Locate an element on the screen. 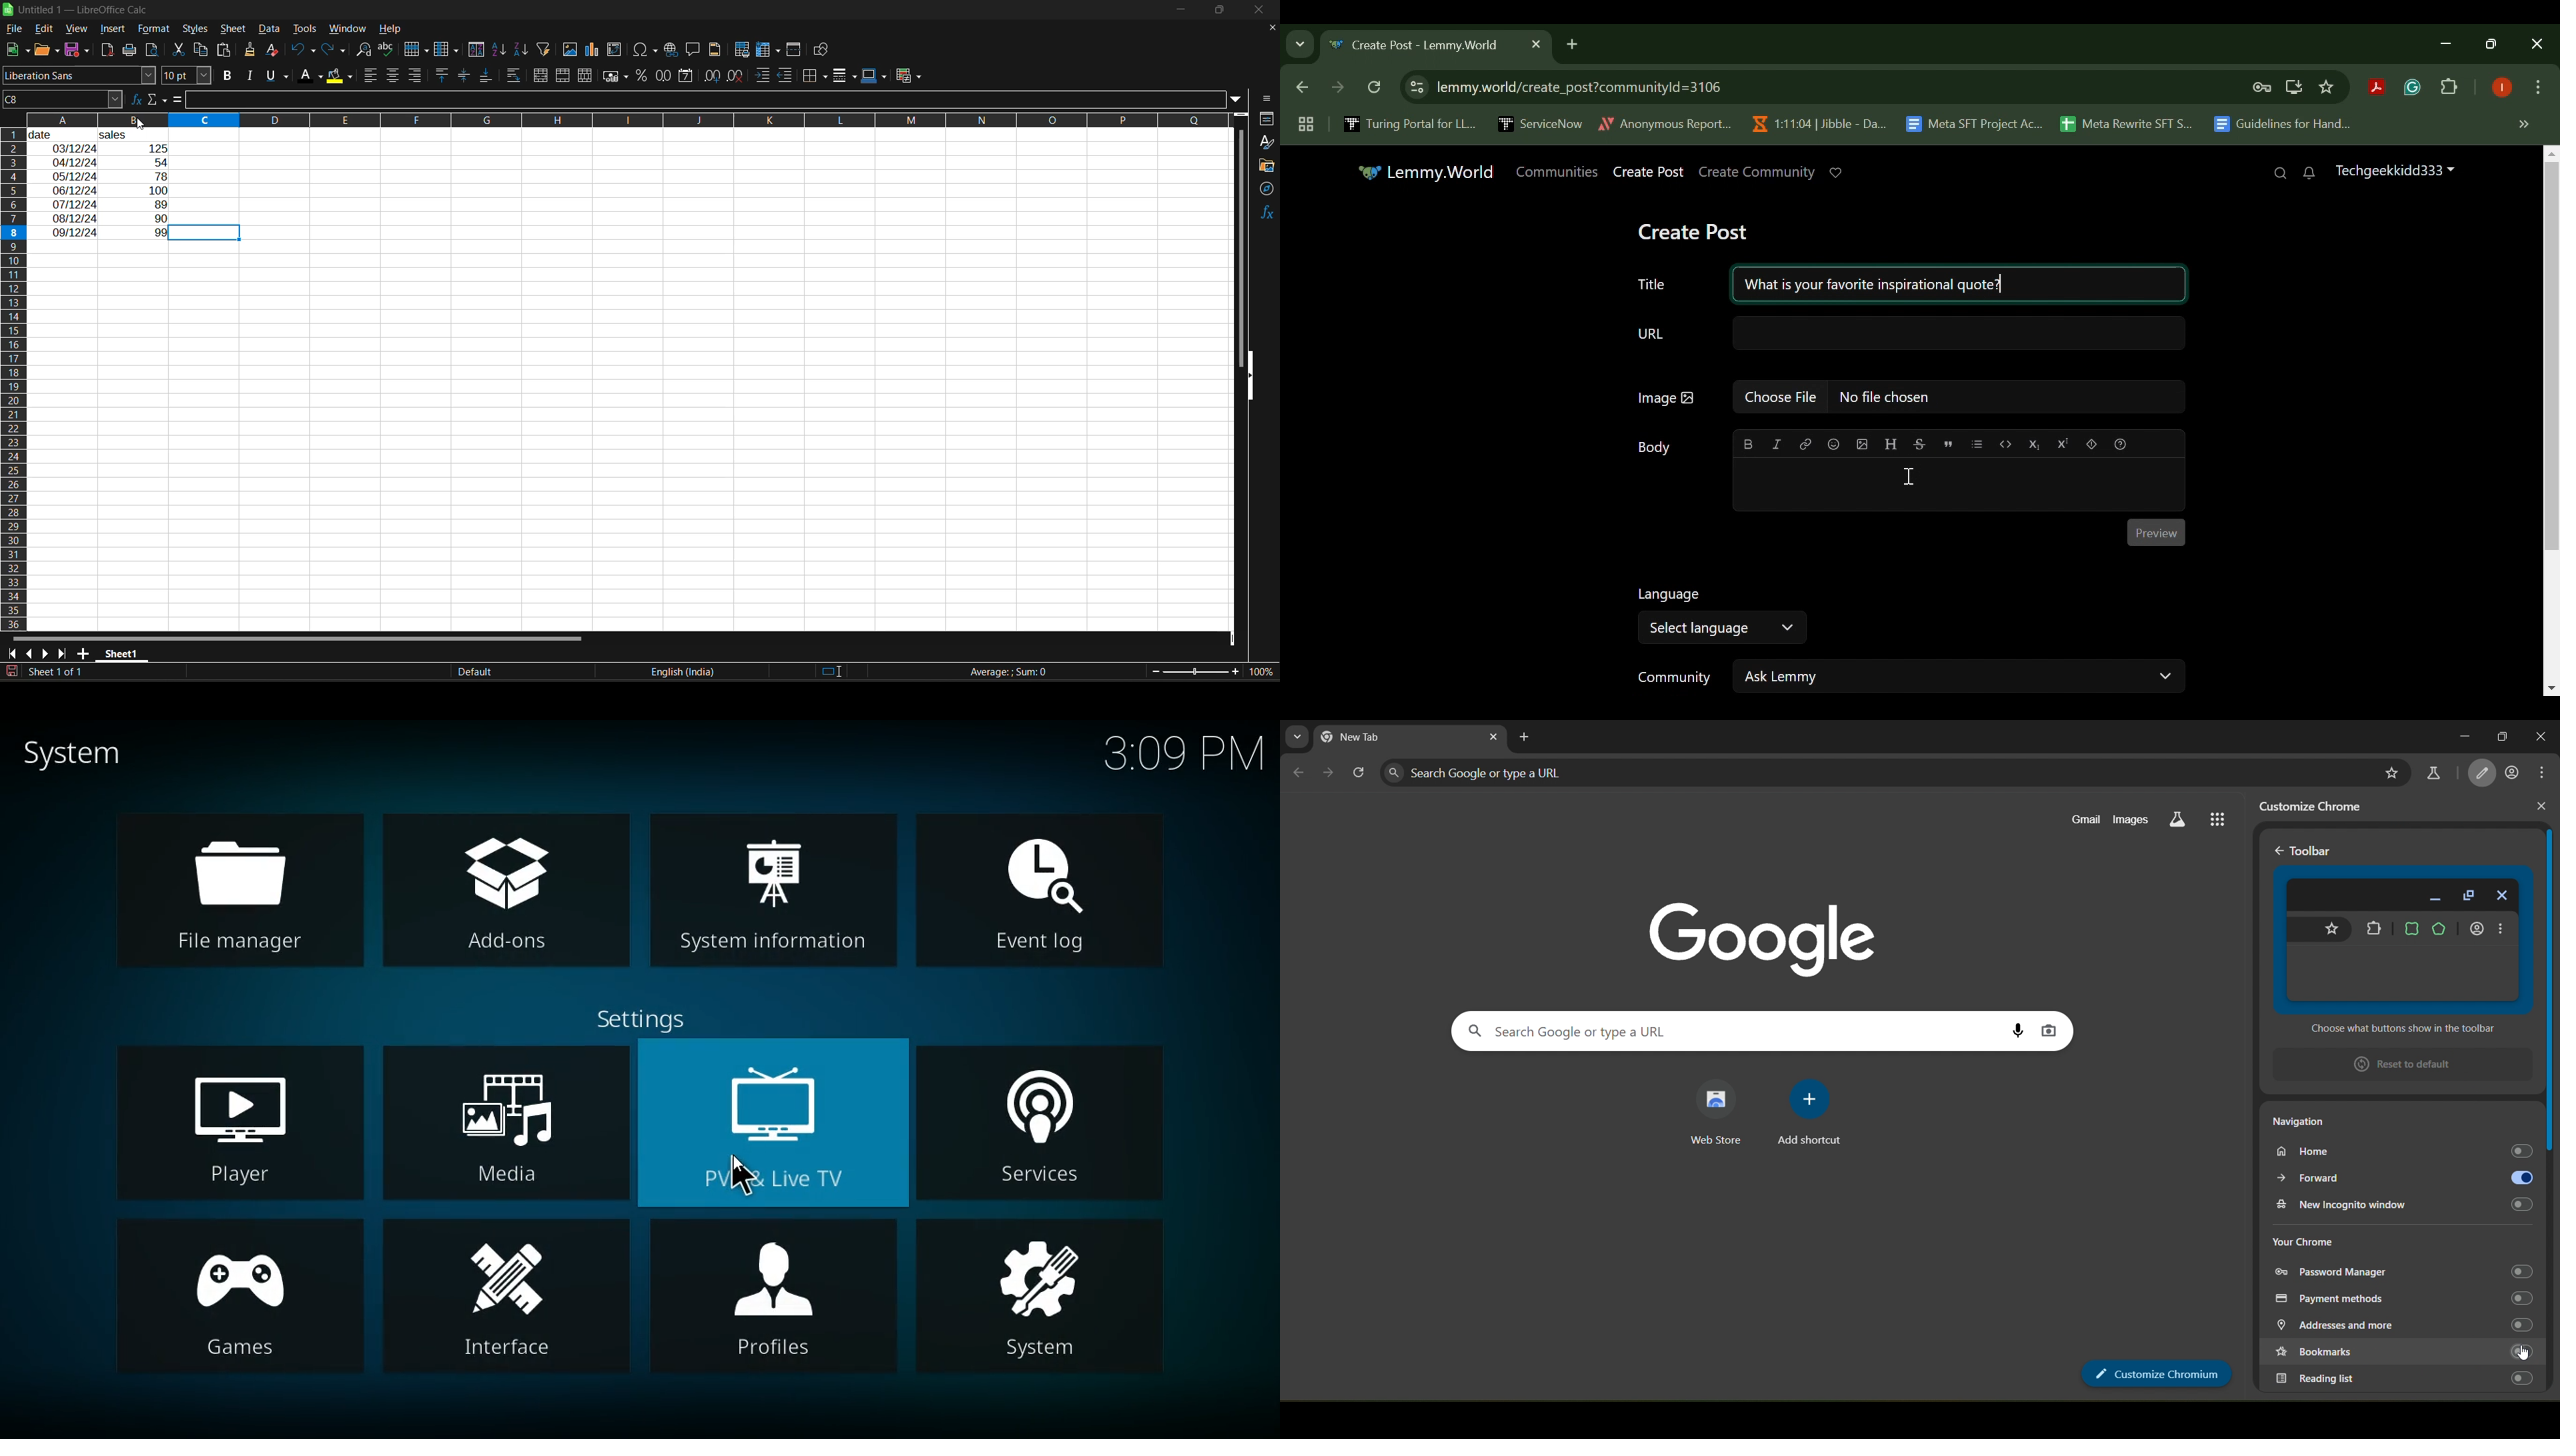 The width and height of the screenshot is (2576, 1456). split window is located at coordinates (795, 50).